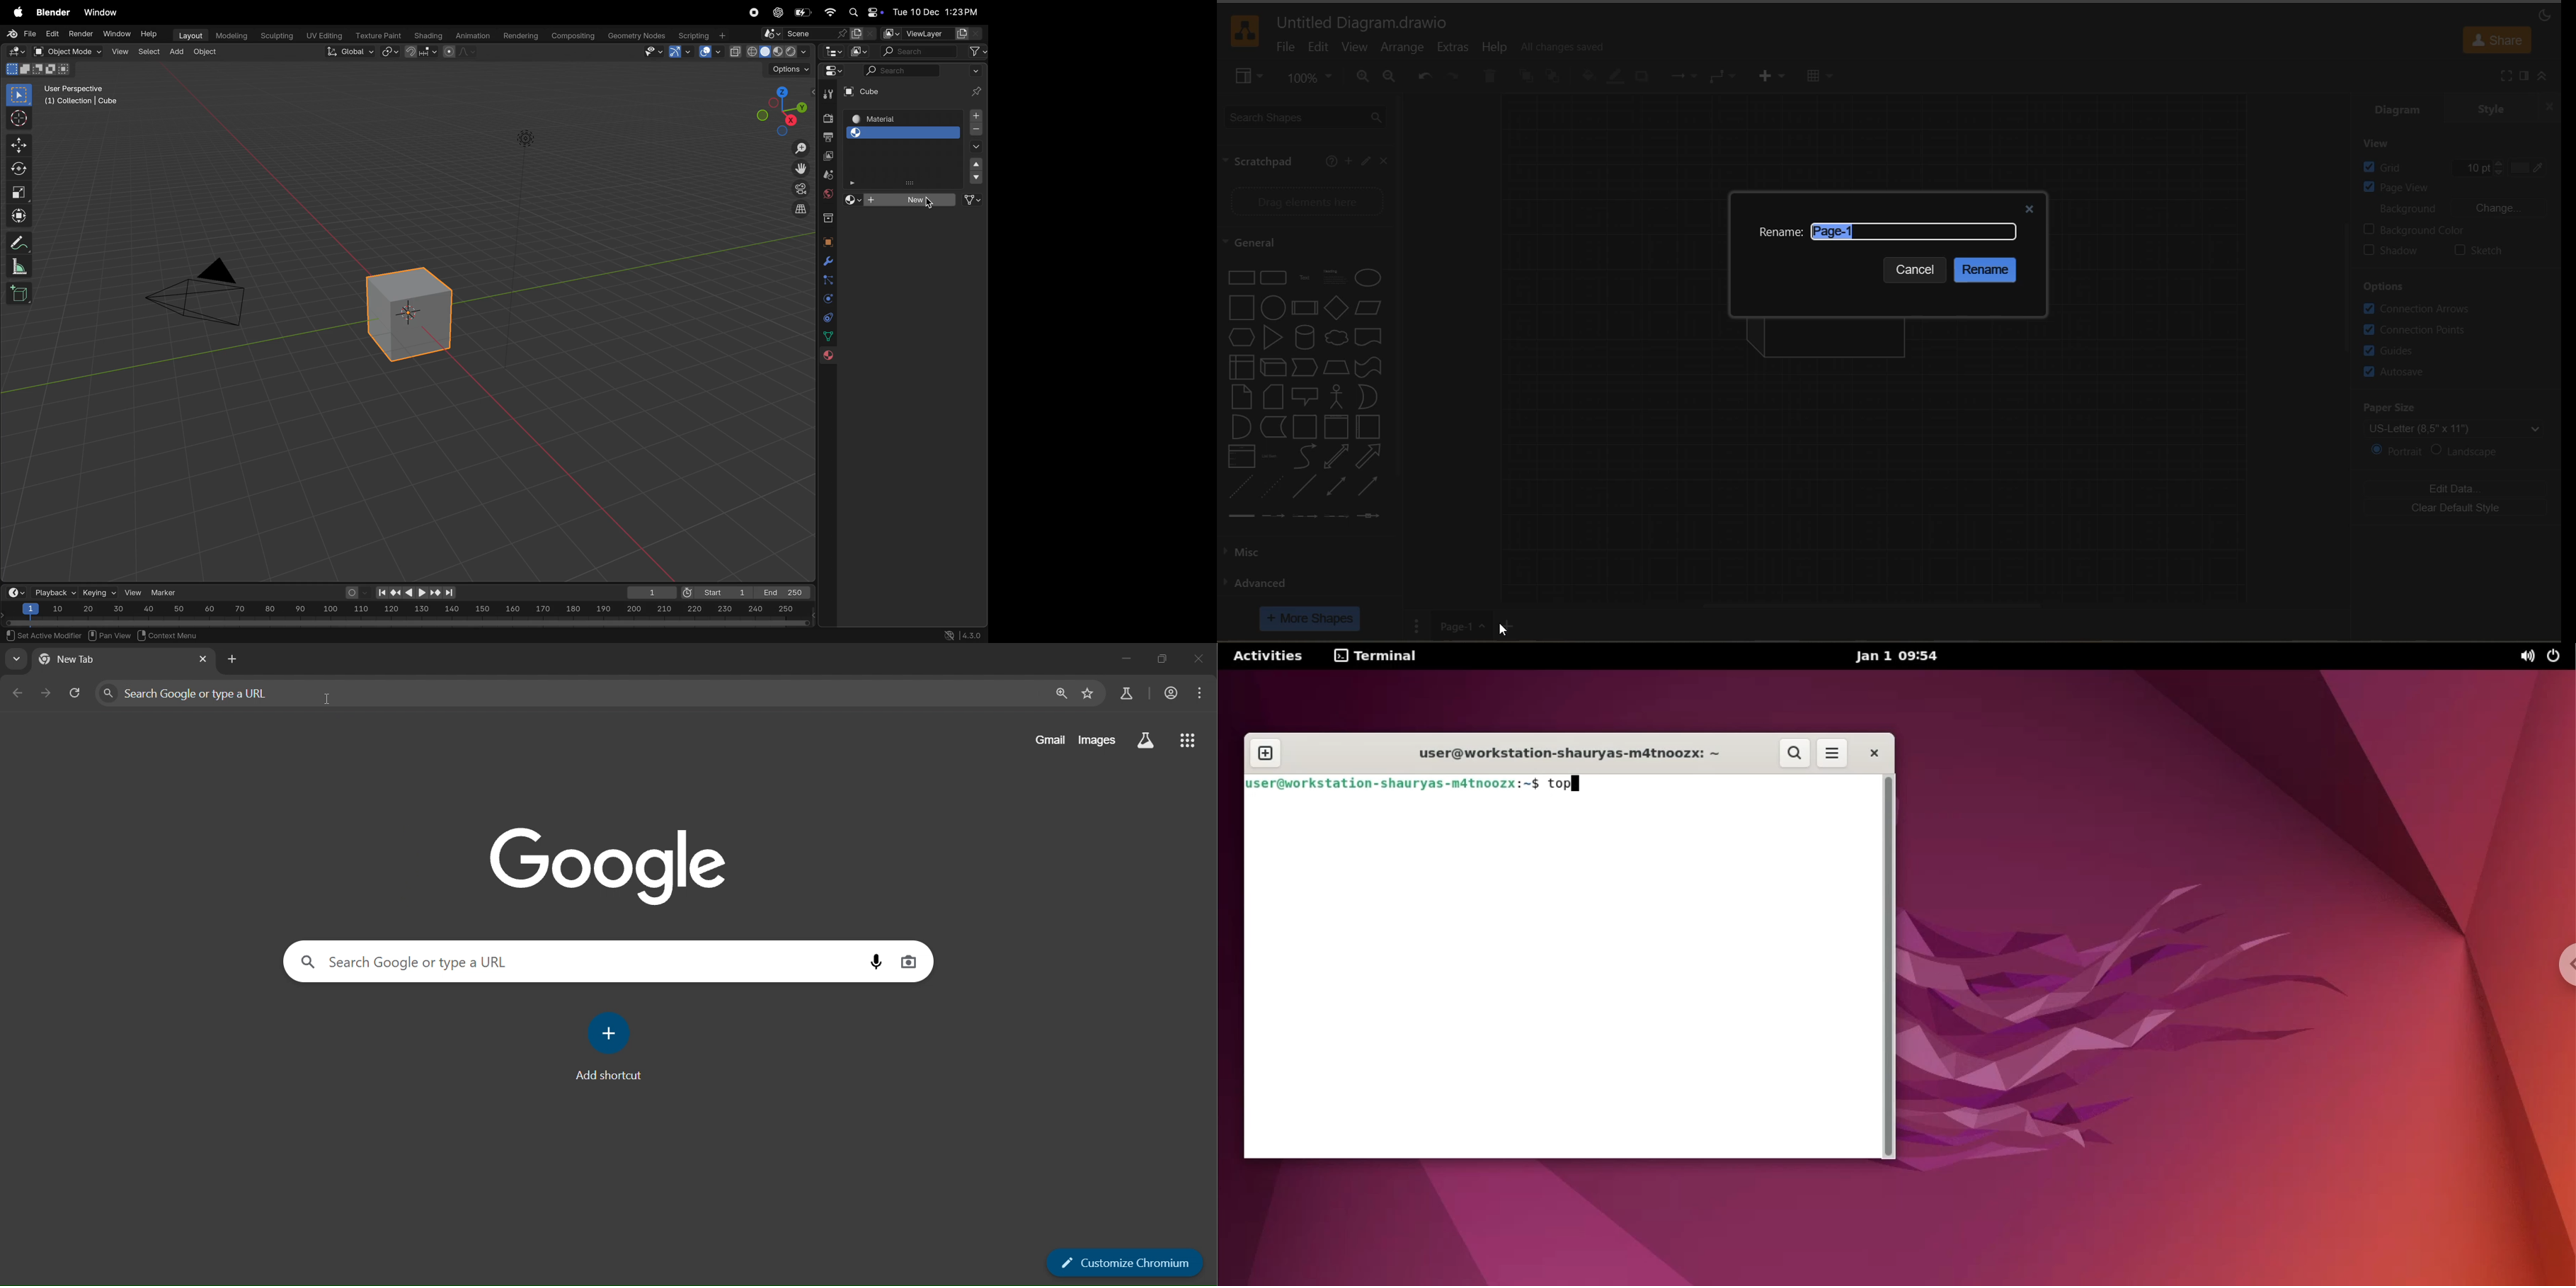  What do you see at coordinates (1310, 78) in the screenshot?
I see `zoom` at bounding box center [1310, 78].